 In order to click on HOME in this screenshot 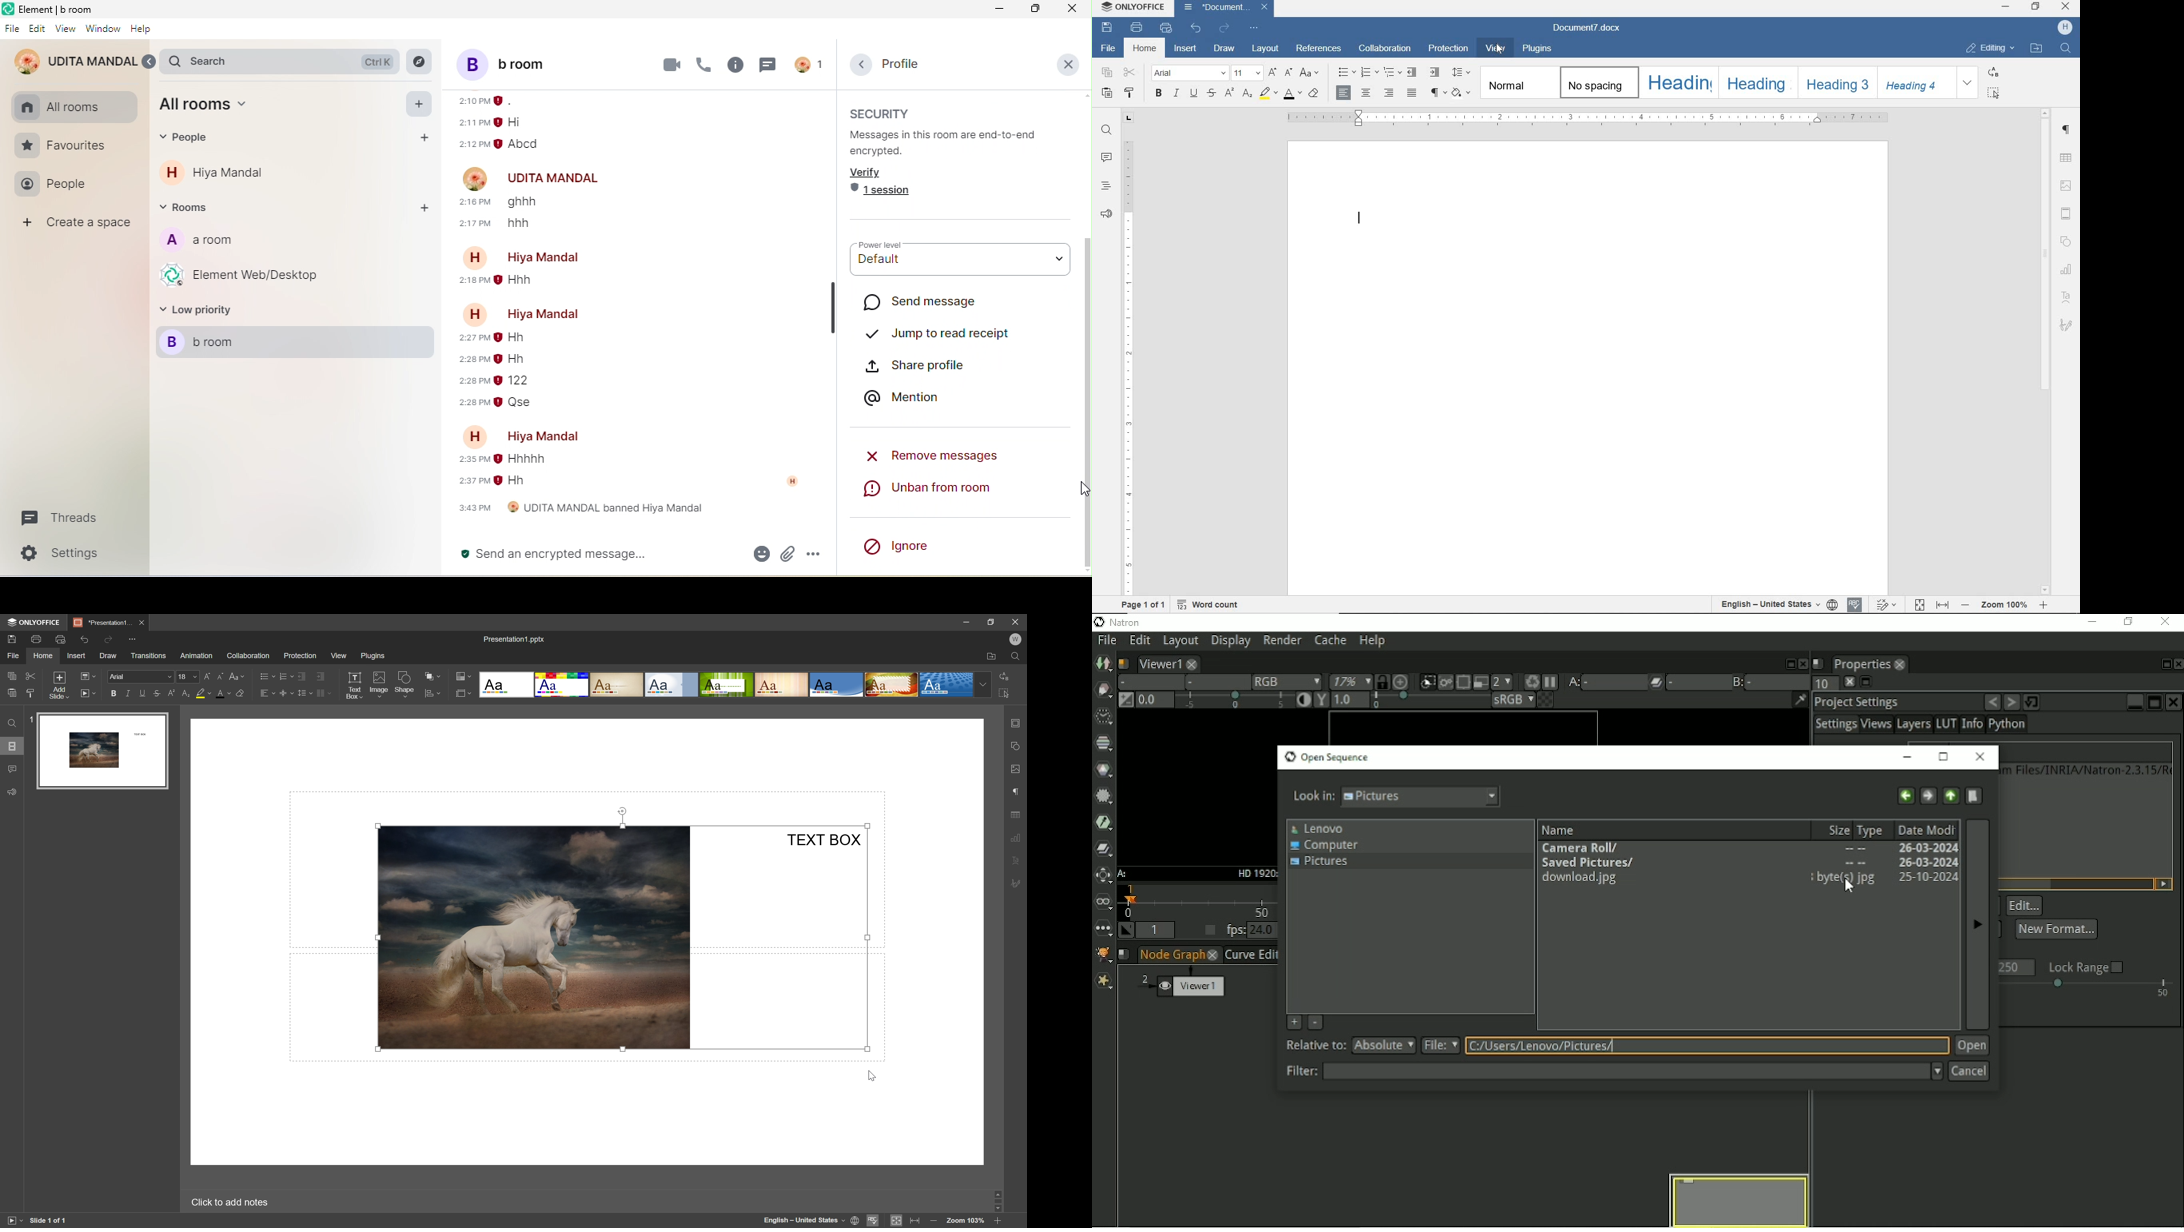, I will do `click(1146, 48)`.